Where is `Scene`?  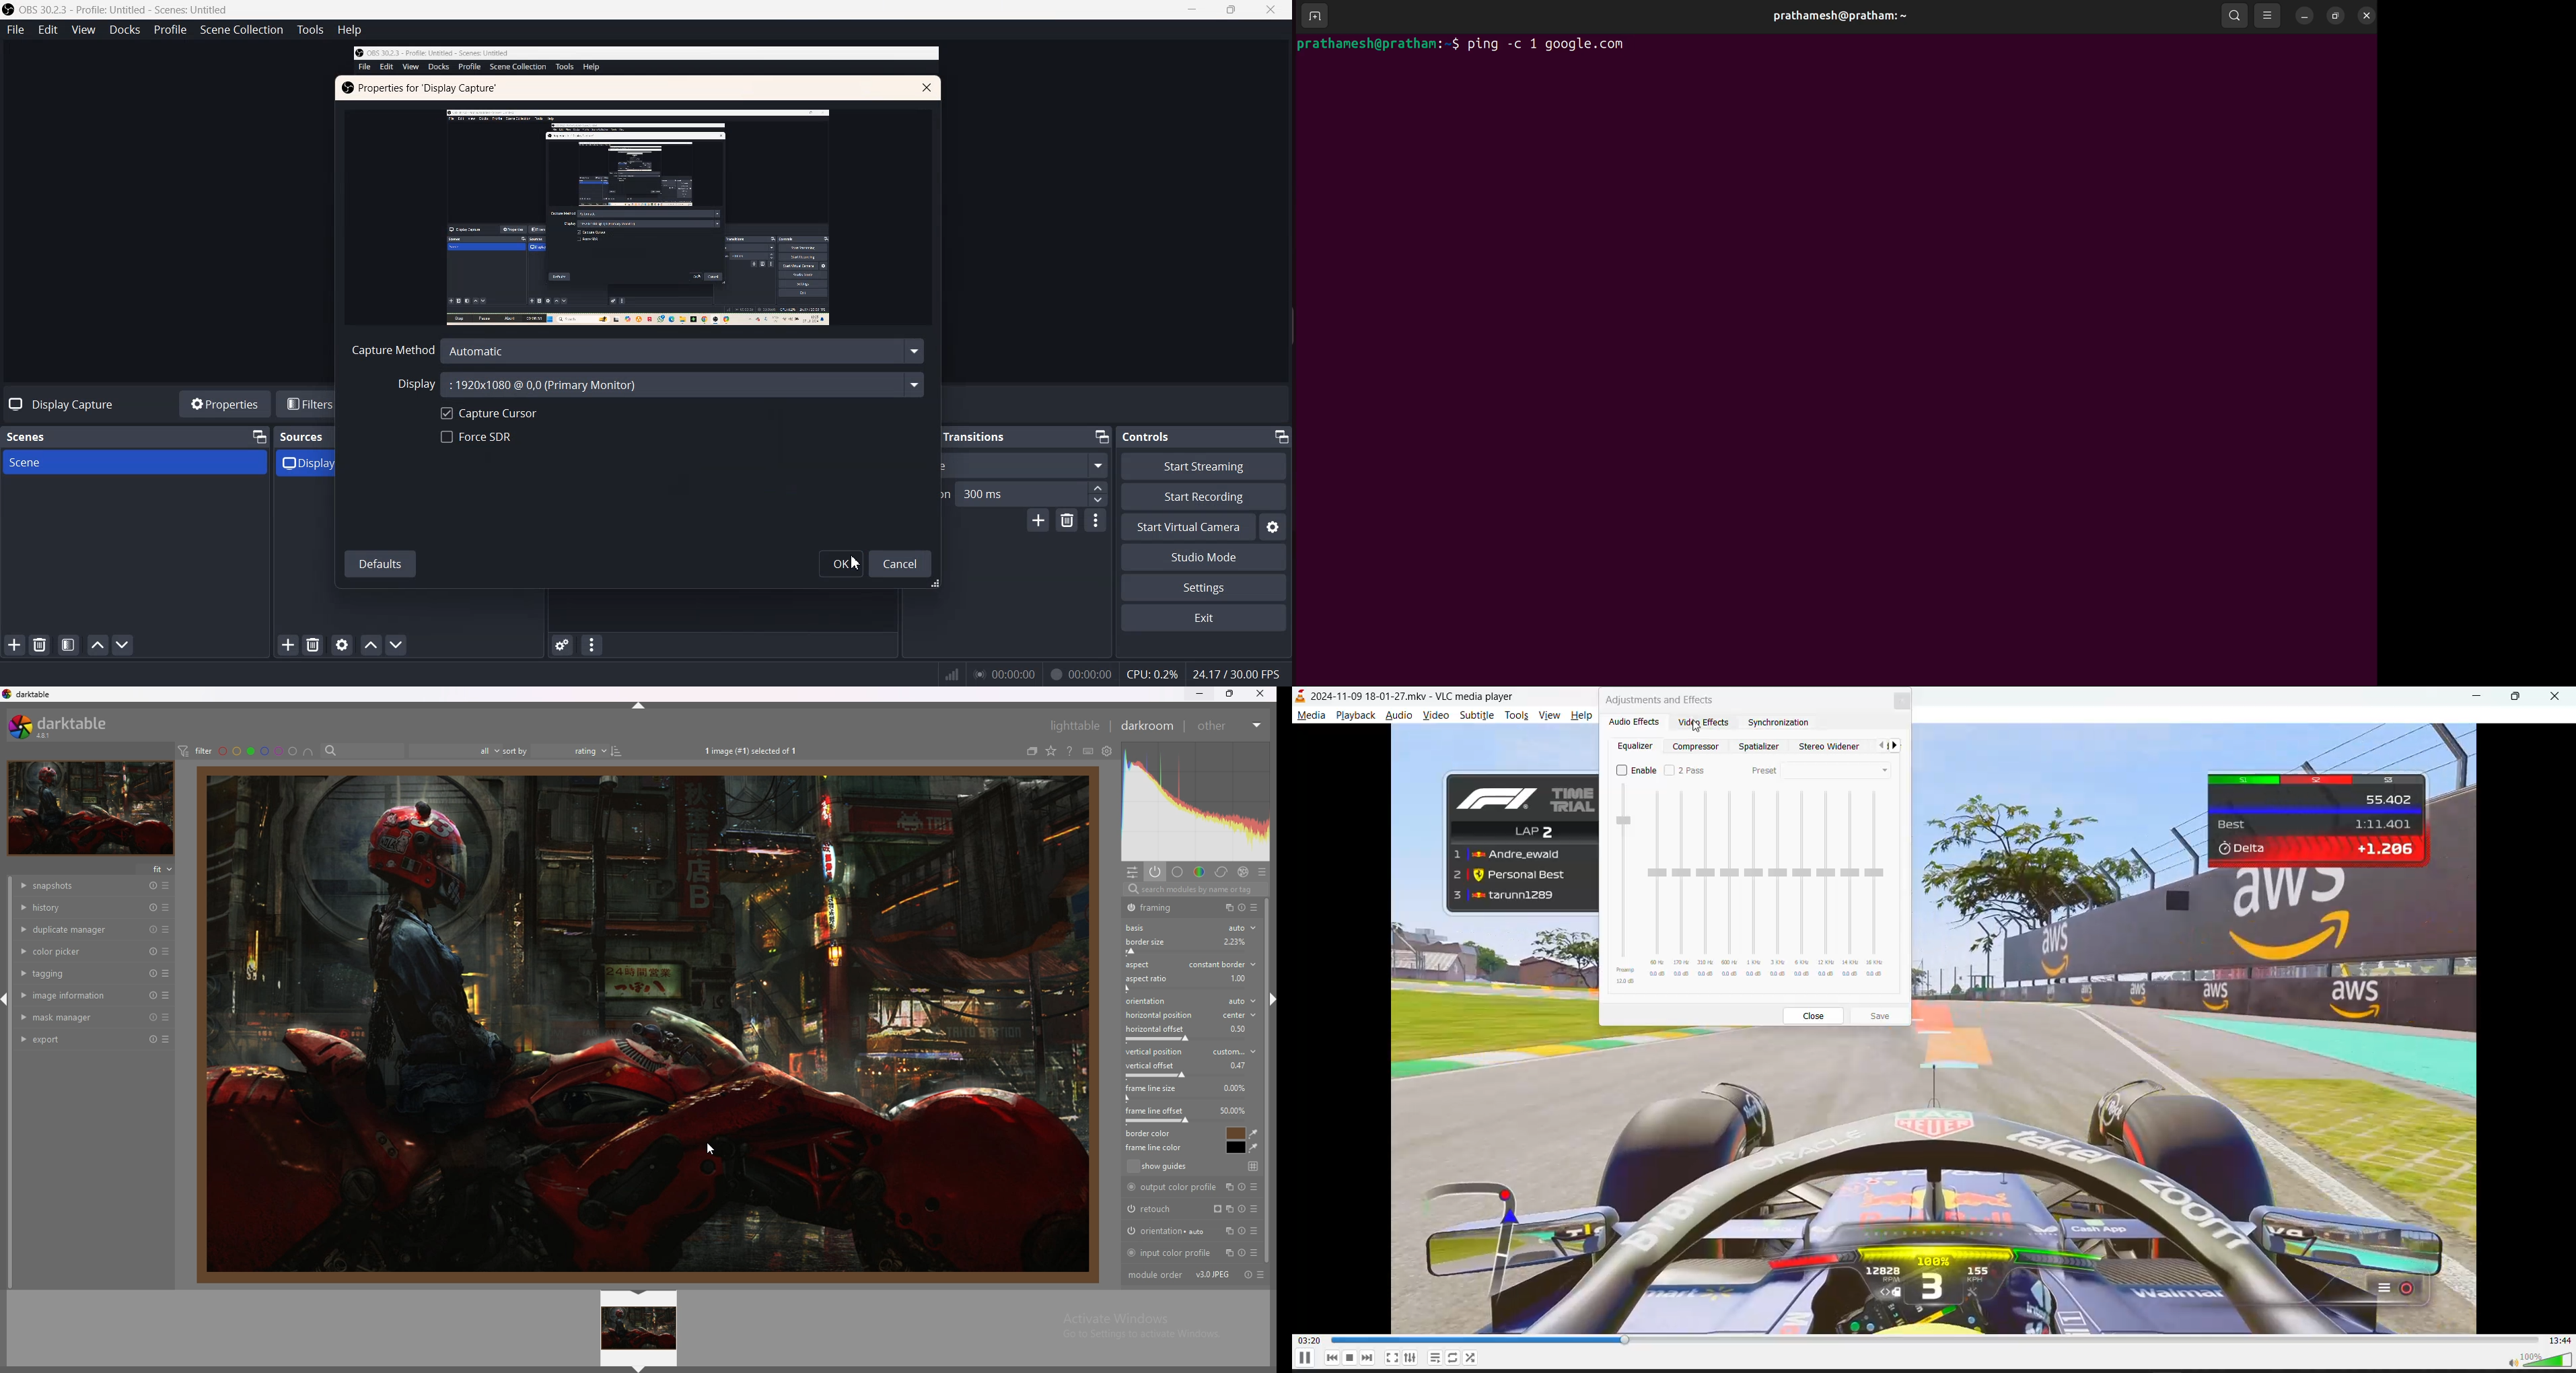
Scene is located at coordinates (135, 462).